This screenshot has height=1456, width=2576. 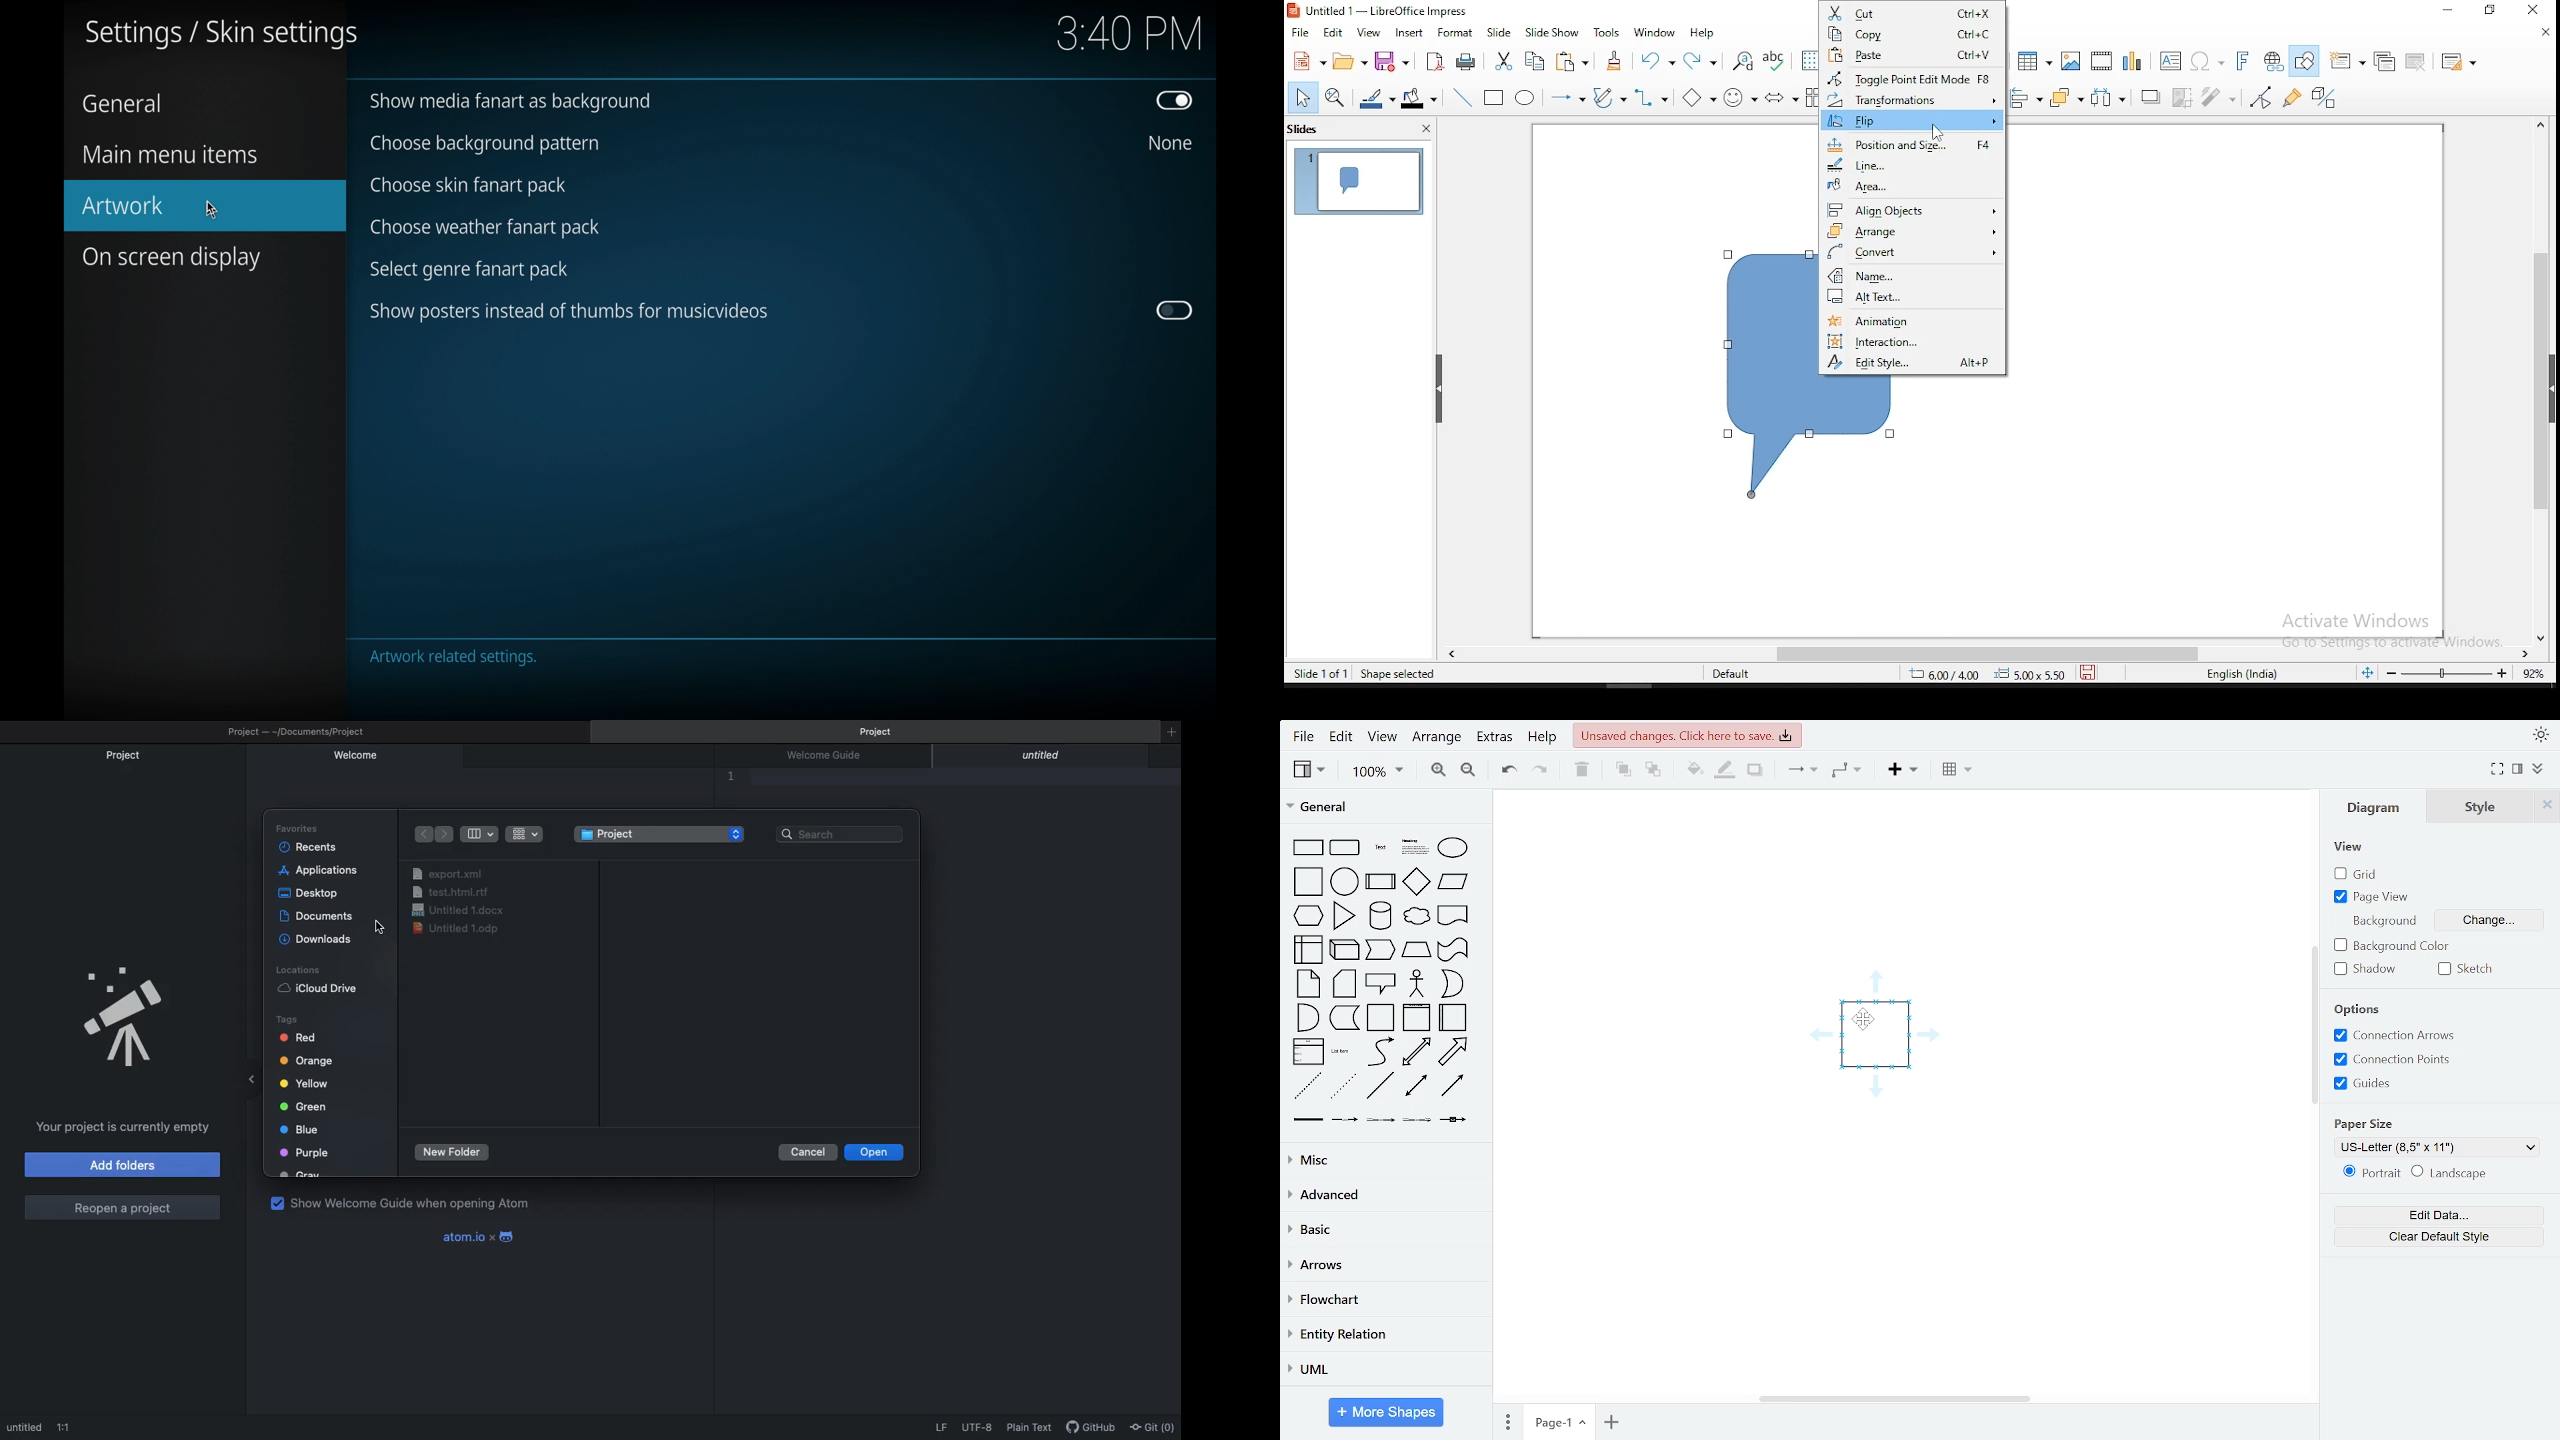 What do you see at coordinates (1092, 1429) in the screenshot?
I see `GitHub` at bounding box center [1092, 1429].